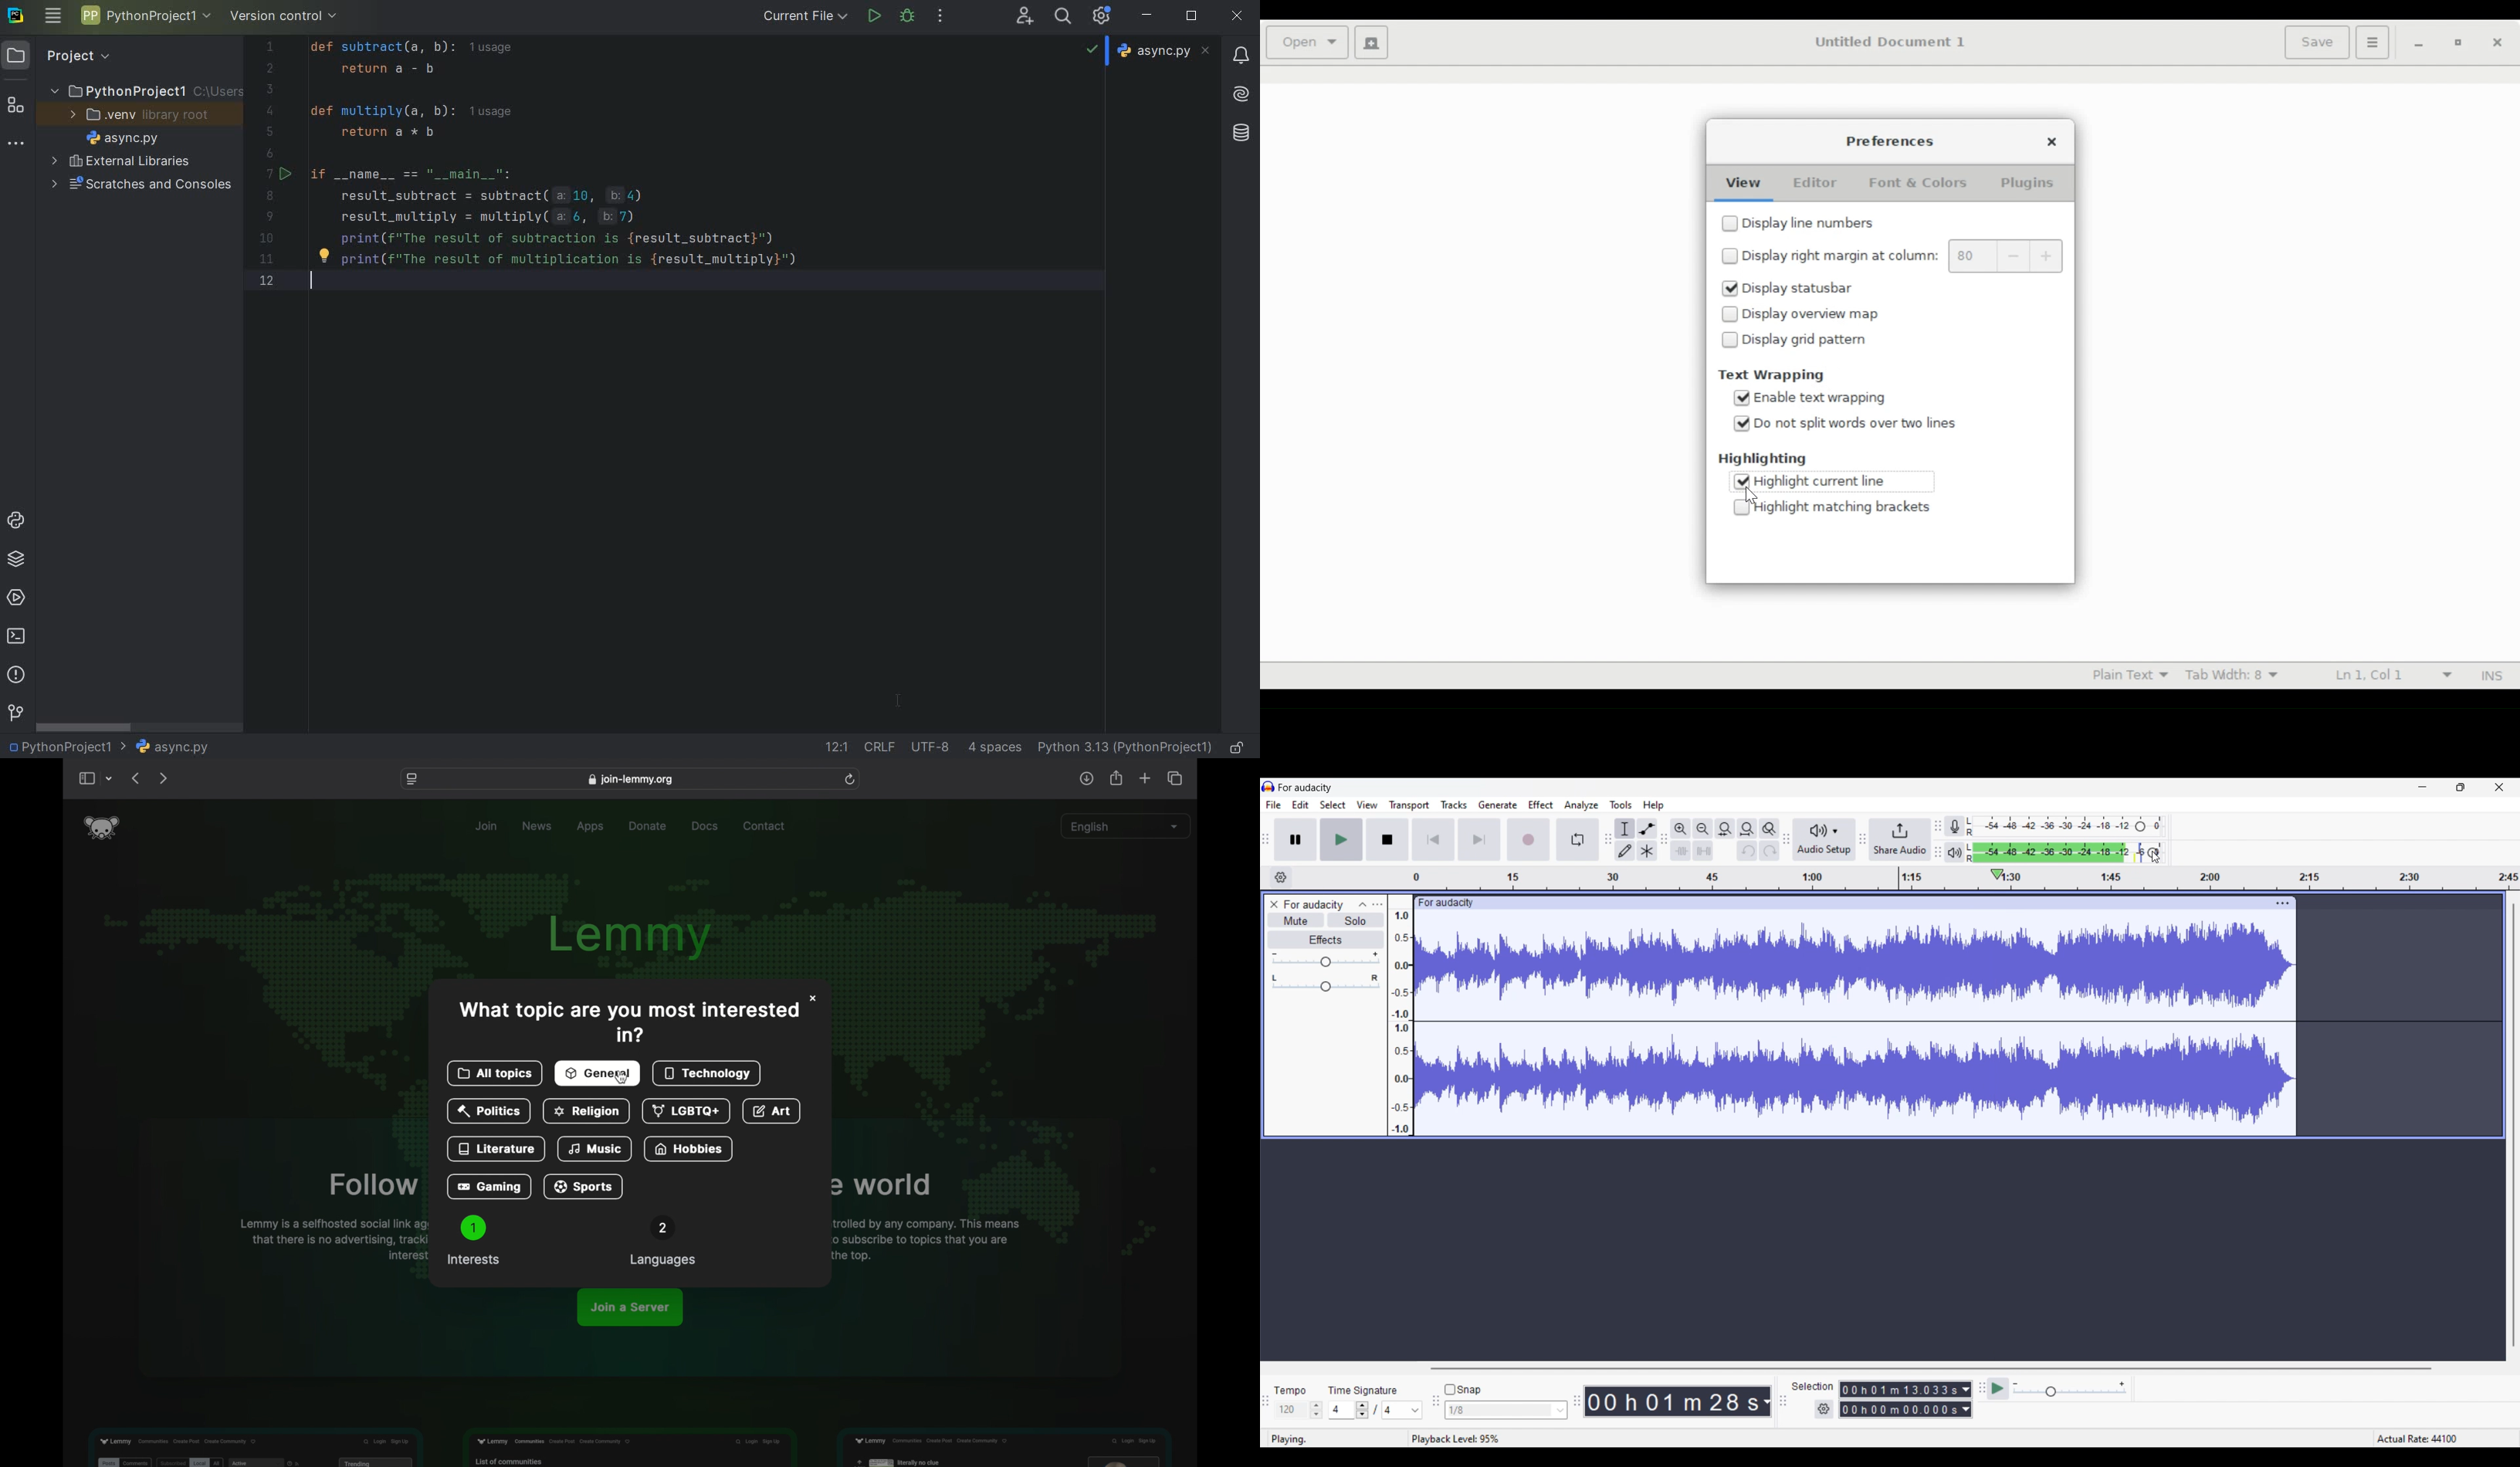 Image resolution: width=2520 pixels, height=1484 pixels. Describe the element at coordinates (1626, 851) in the screenshot. I see `Draw tool` at that location.